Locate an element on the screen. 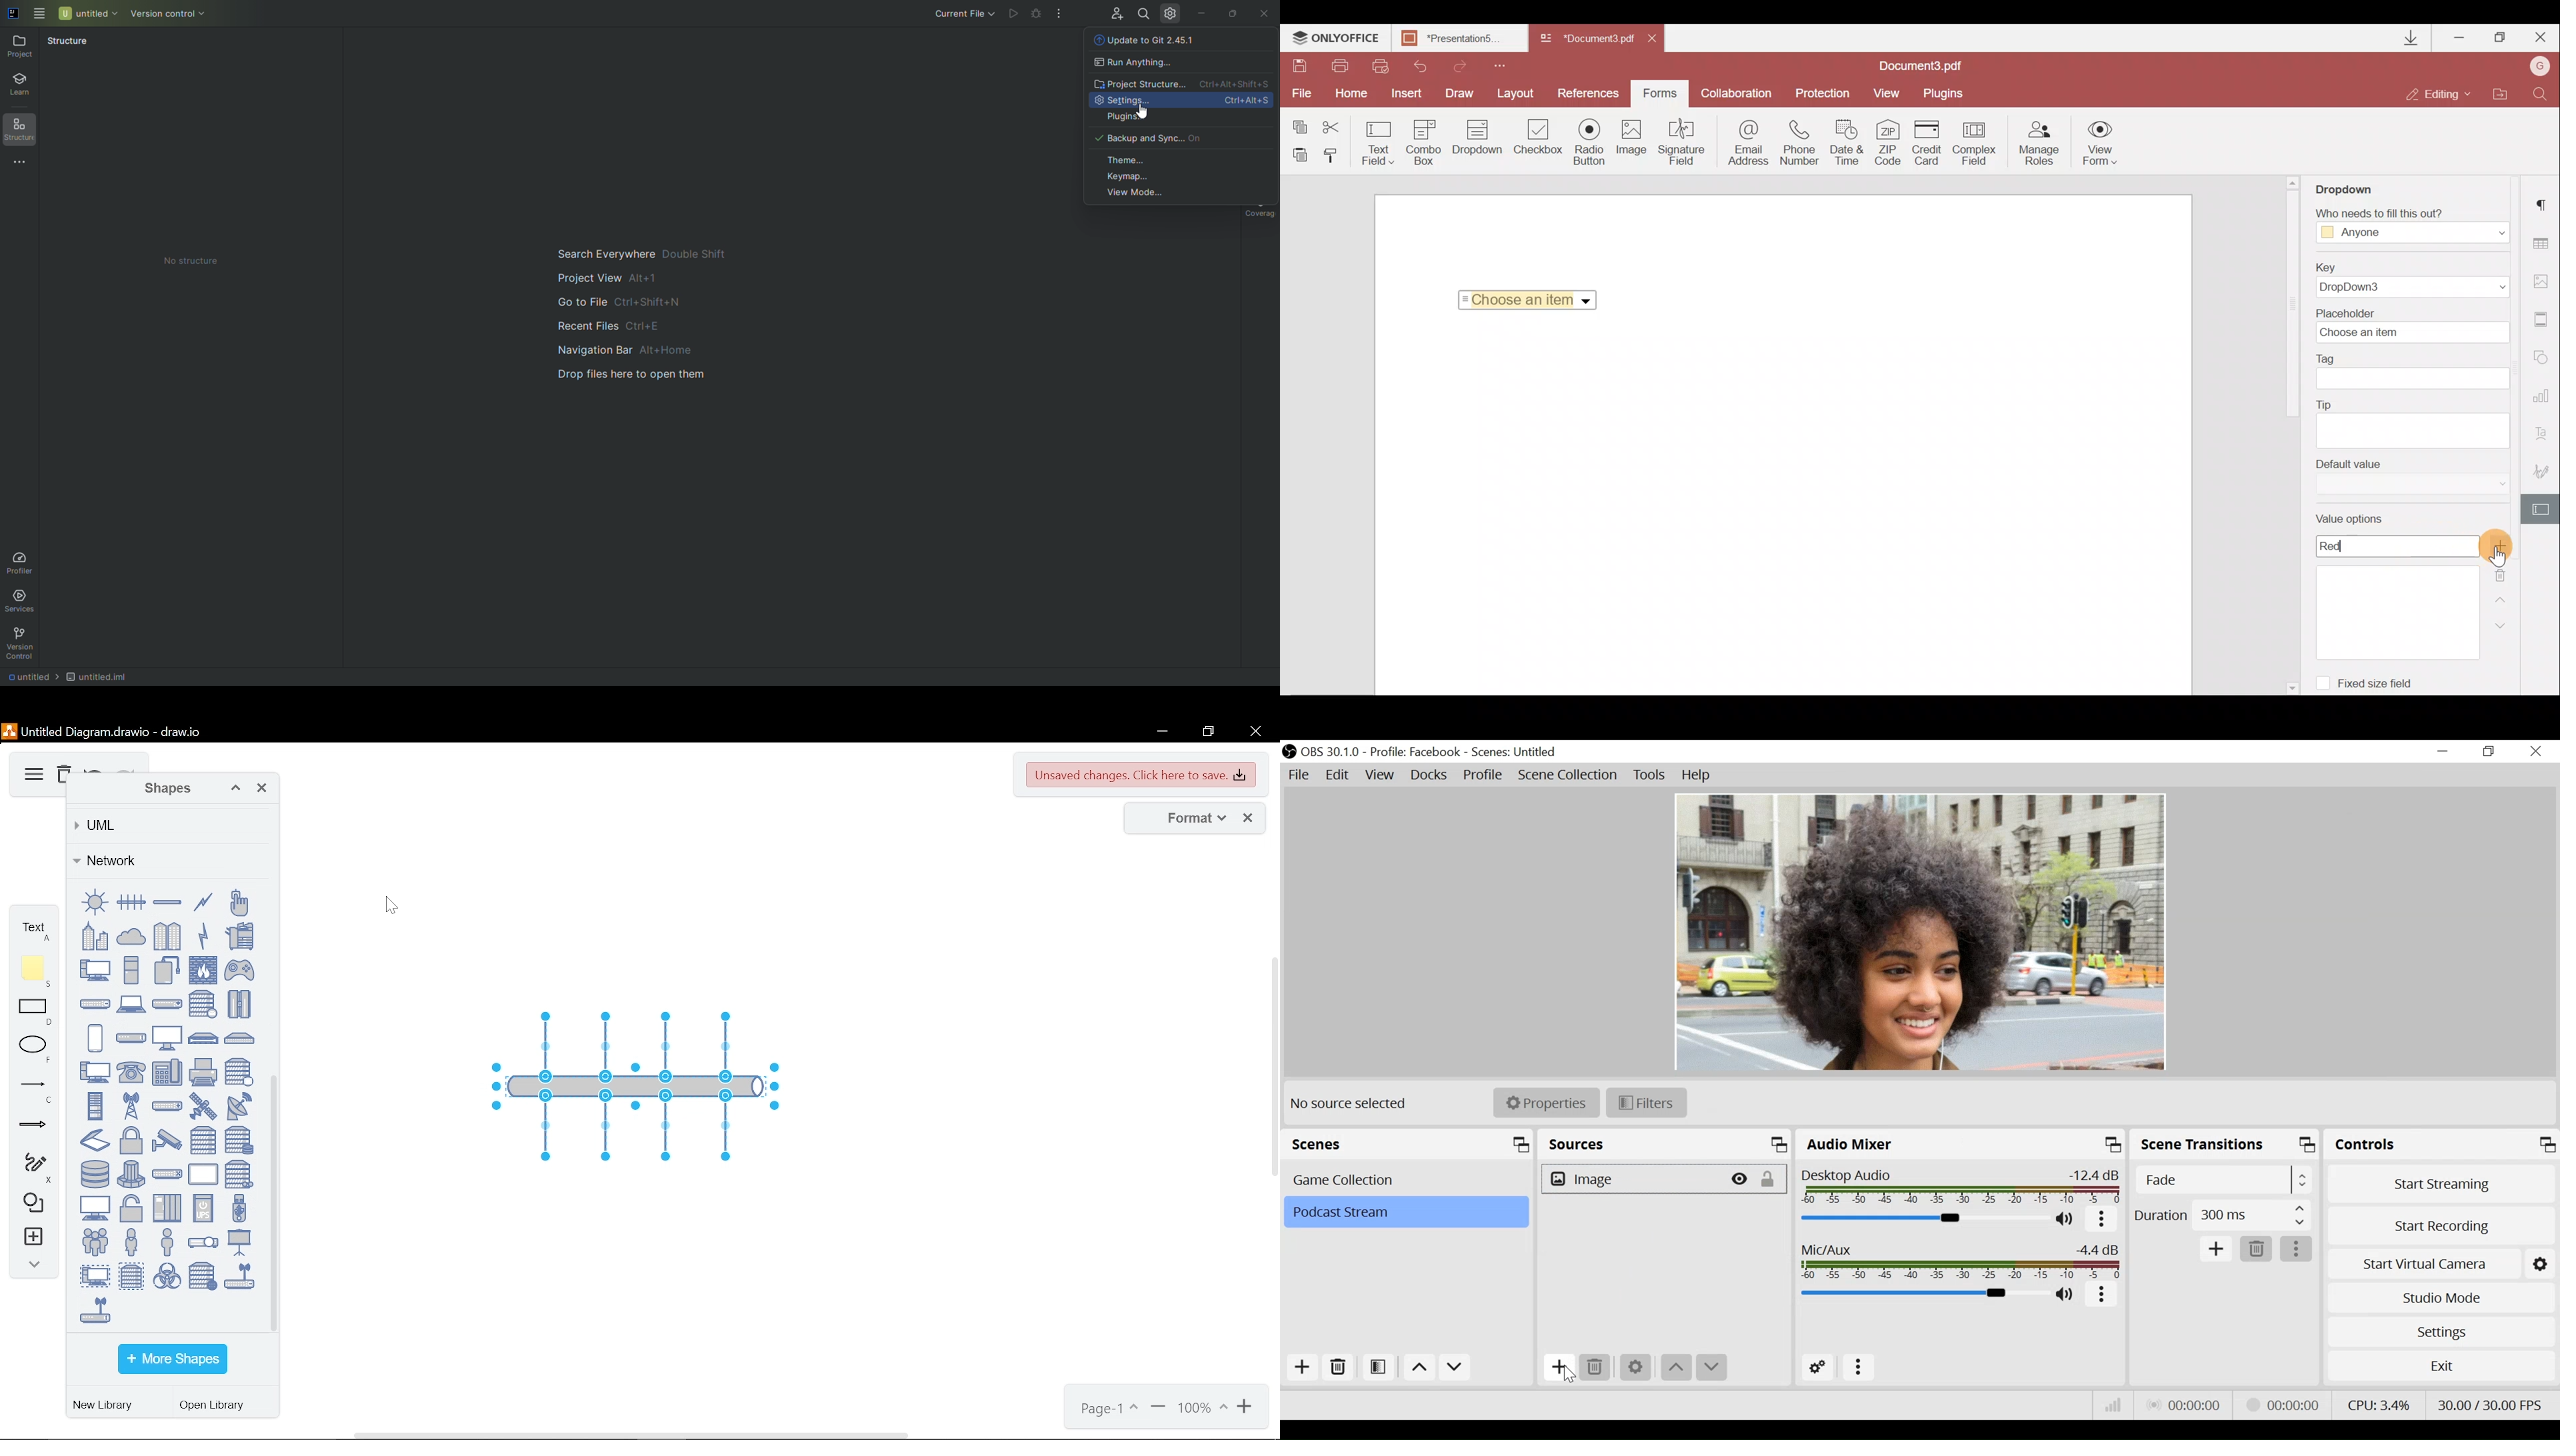 The height and width of the screenshot is (1456, 2576). Start Streaming is located at coordinates (2442, 1183).